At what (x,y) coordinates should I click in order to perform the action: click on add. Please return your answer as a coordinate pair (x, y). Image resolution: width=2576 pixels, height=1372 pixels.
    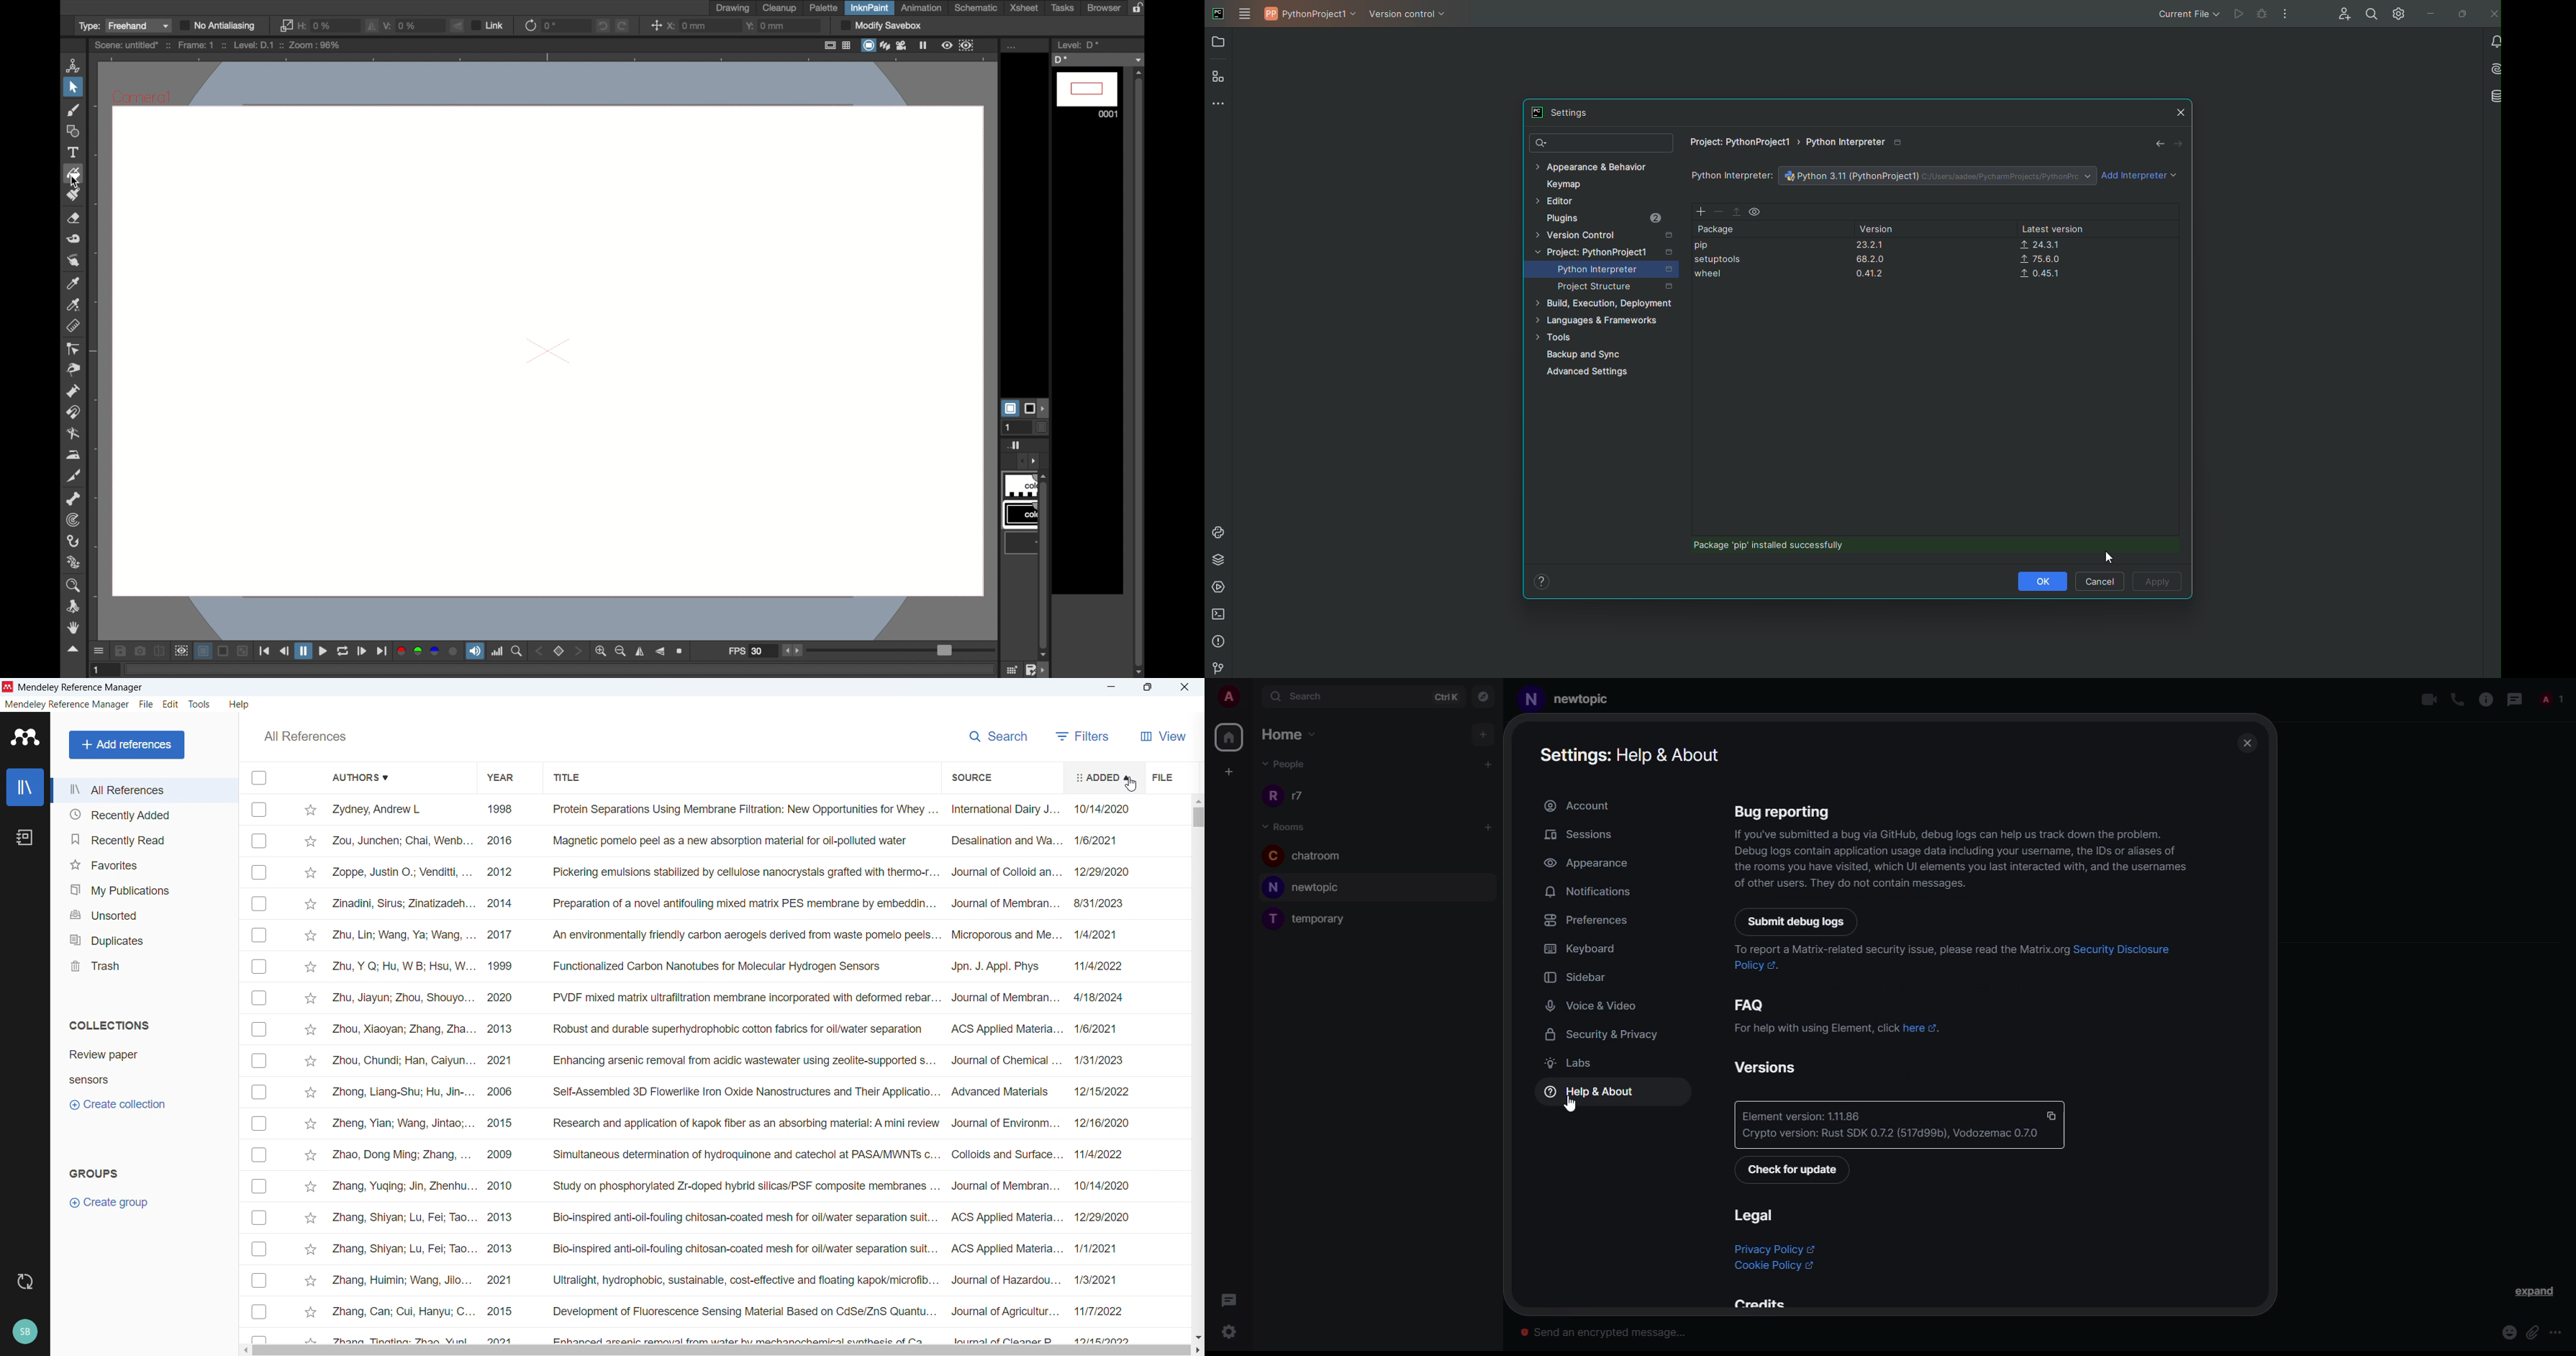
    Looking at the image, I should click on (1481, 733).